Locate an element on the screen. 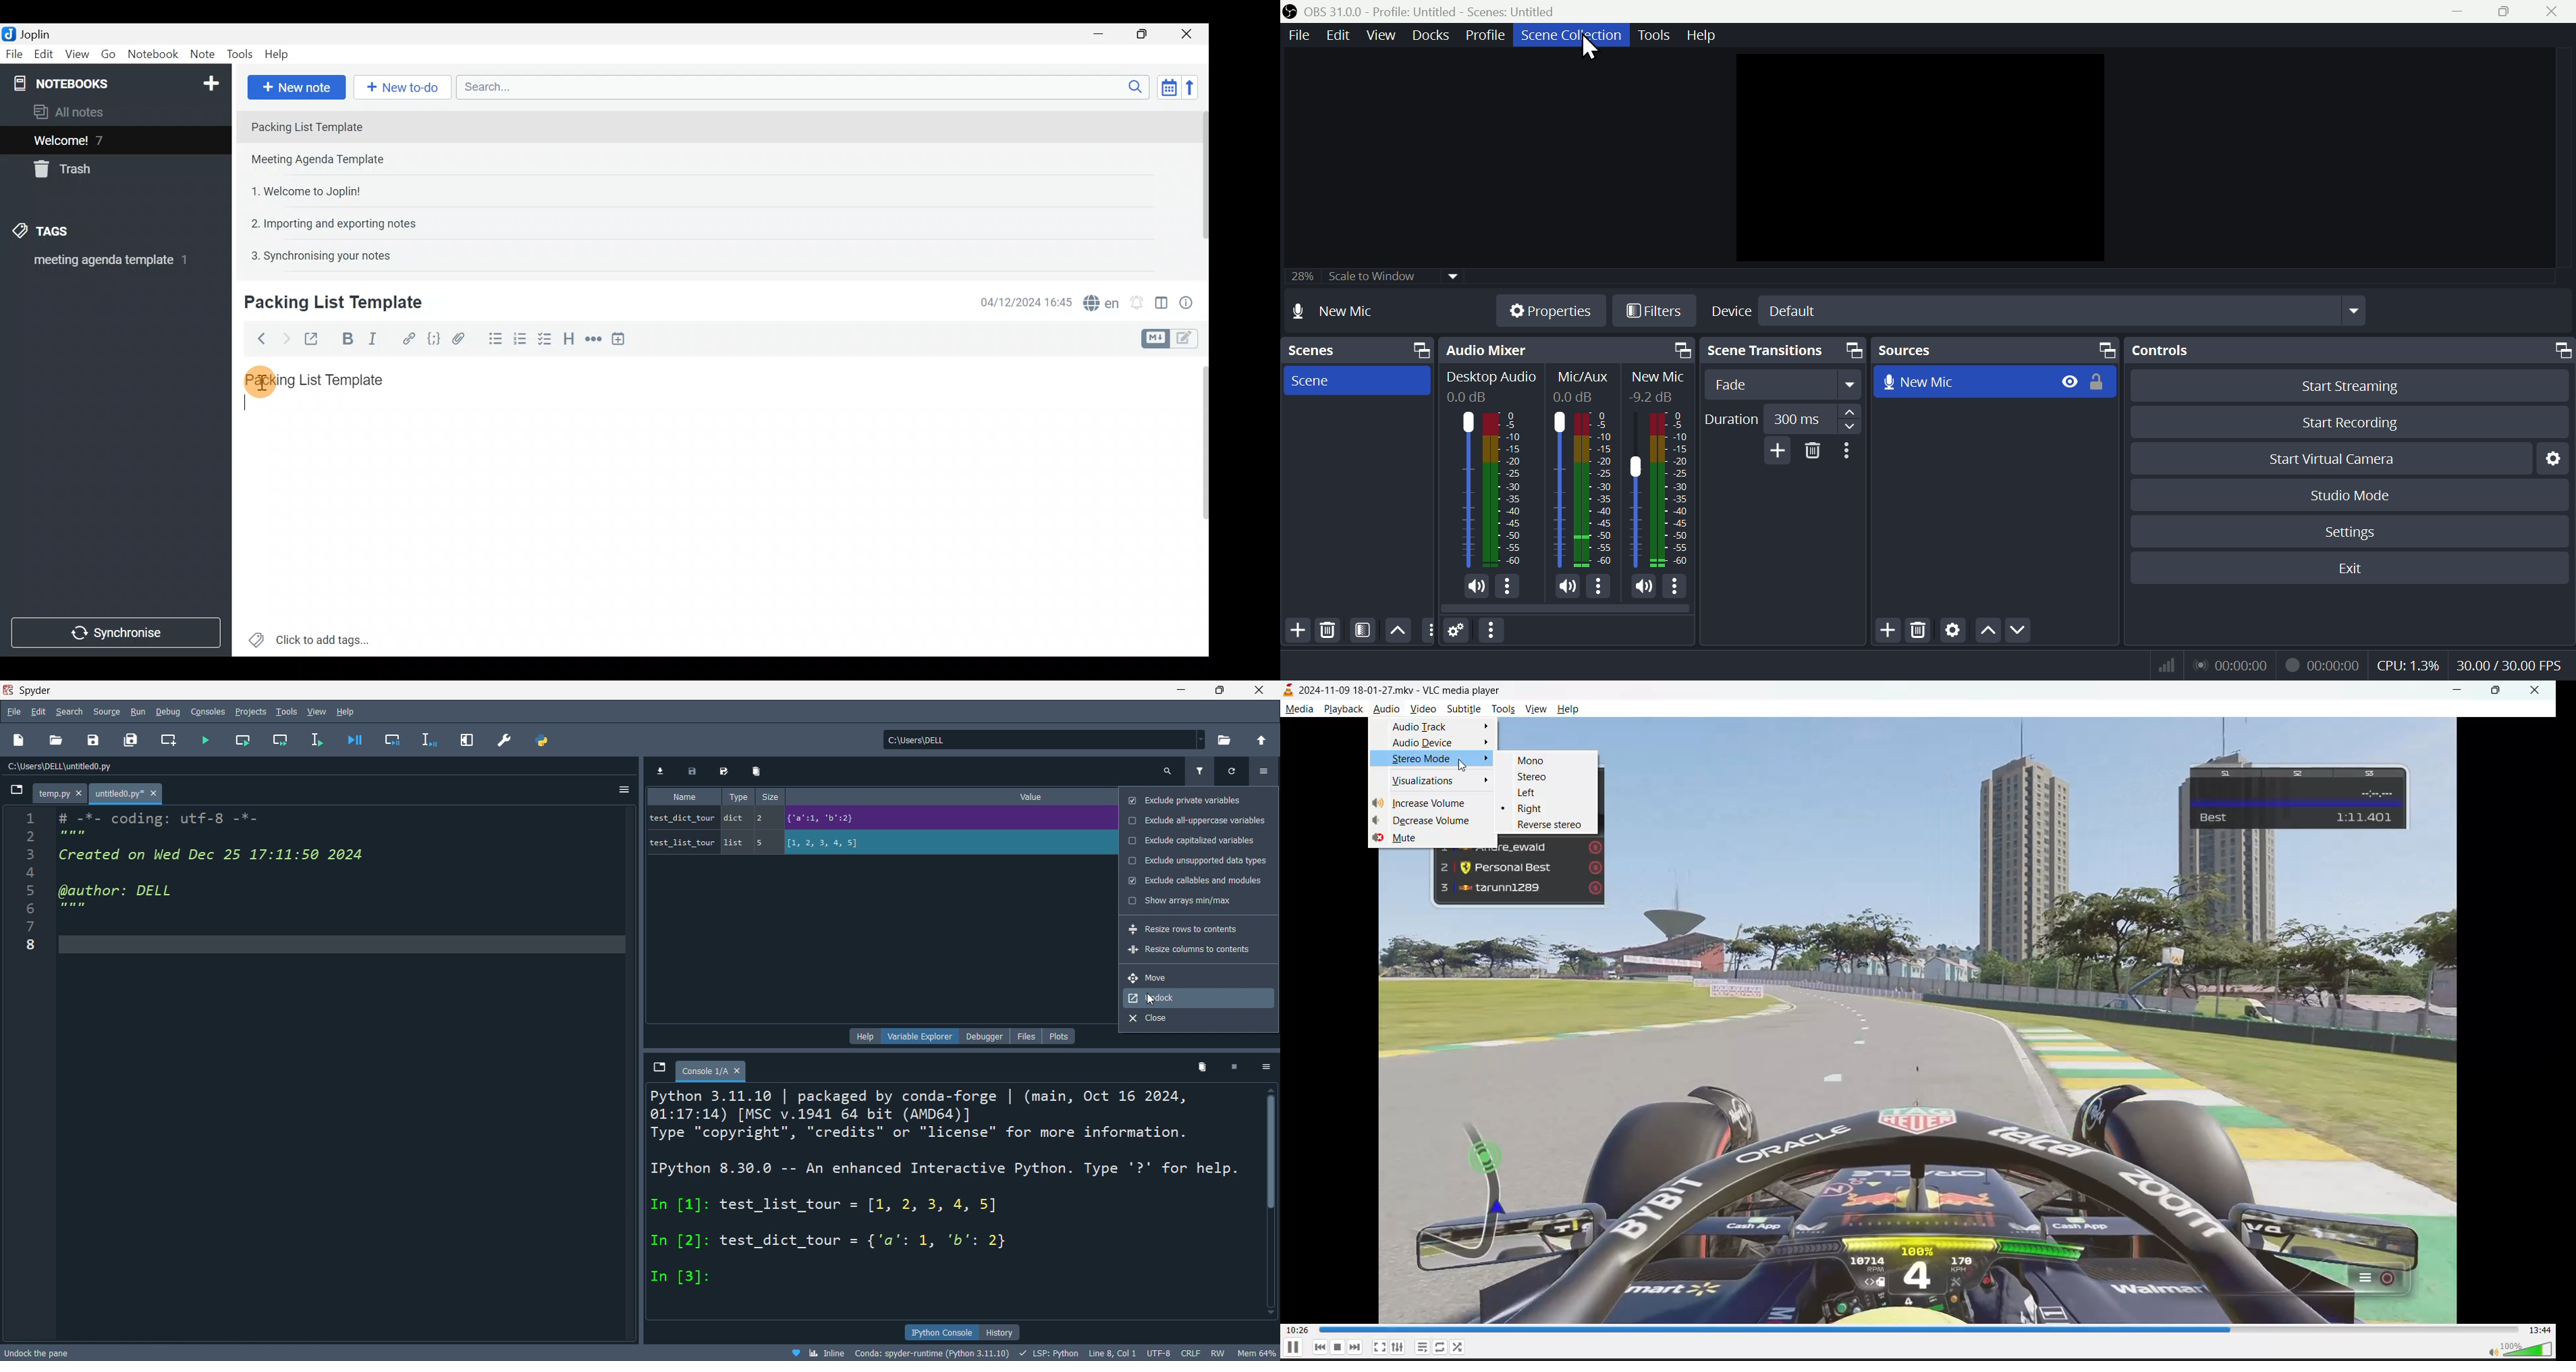 The height and width of the screenshot is (1372, 2576). Docks is located at coordinates (1428, 38).